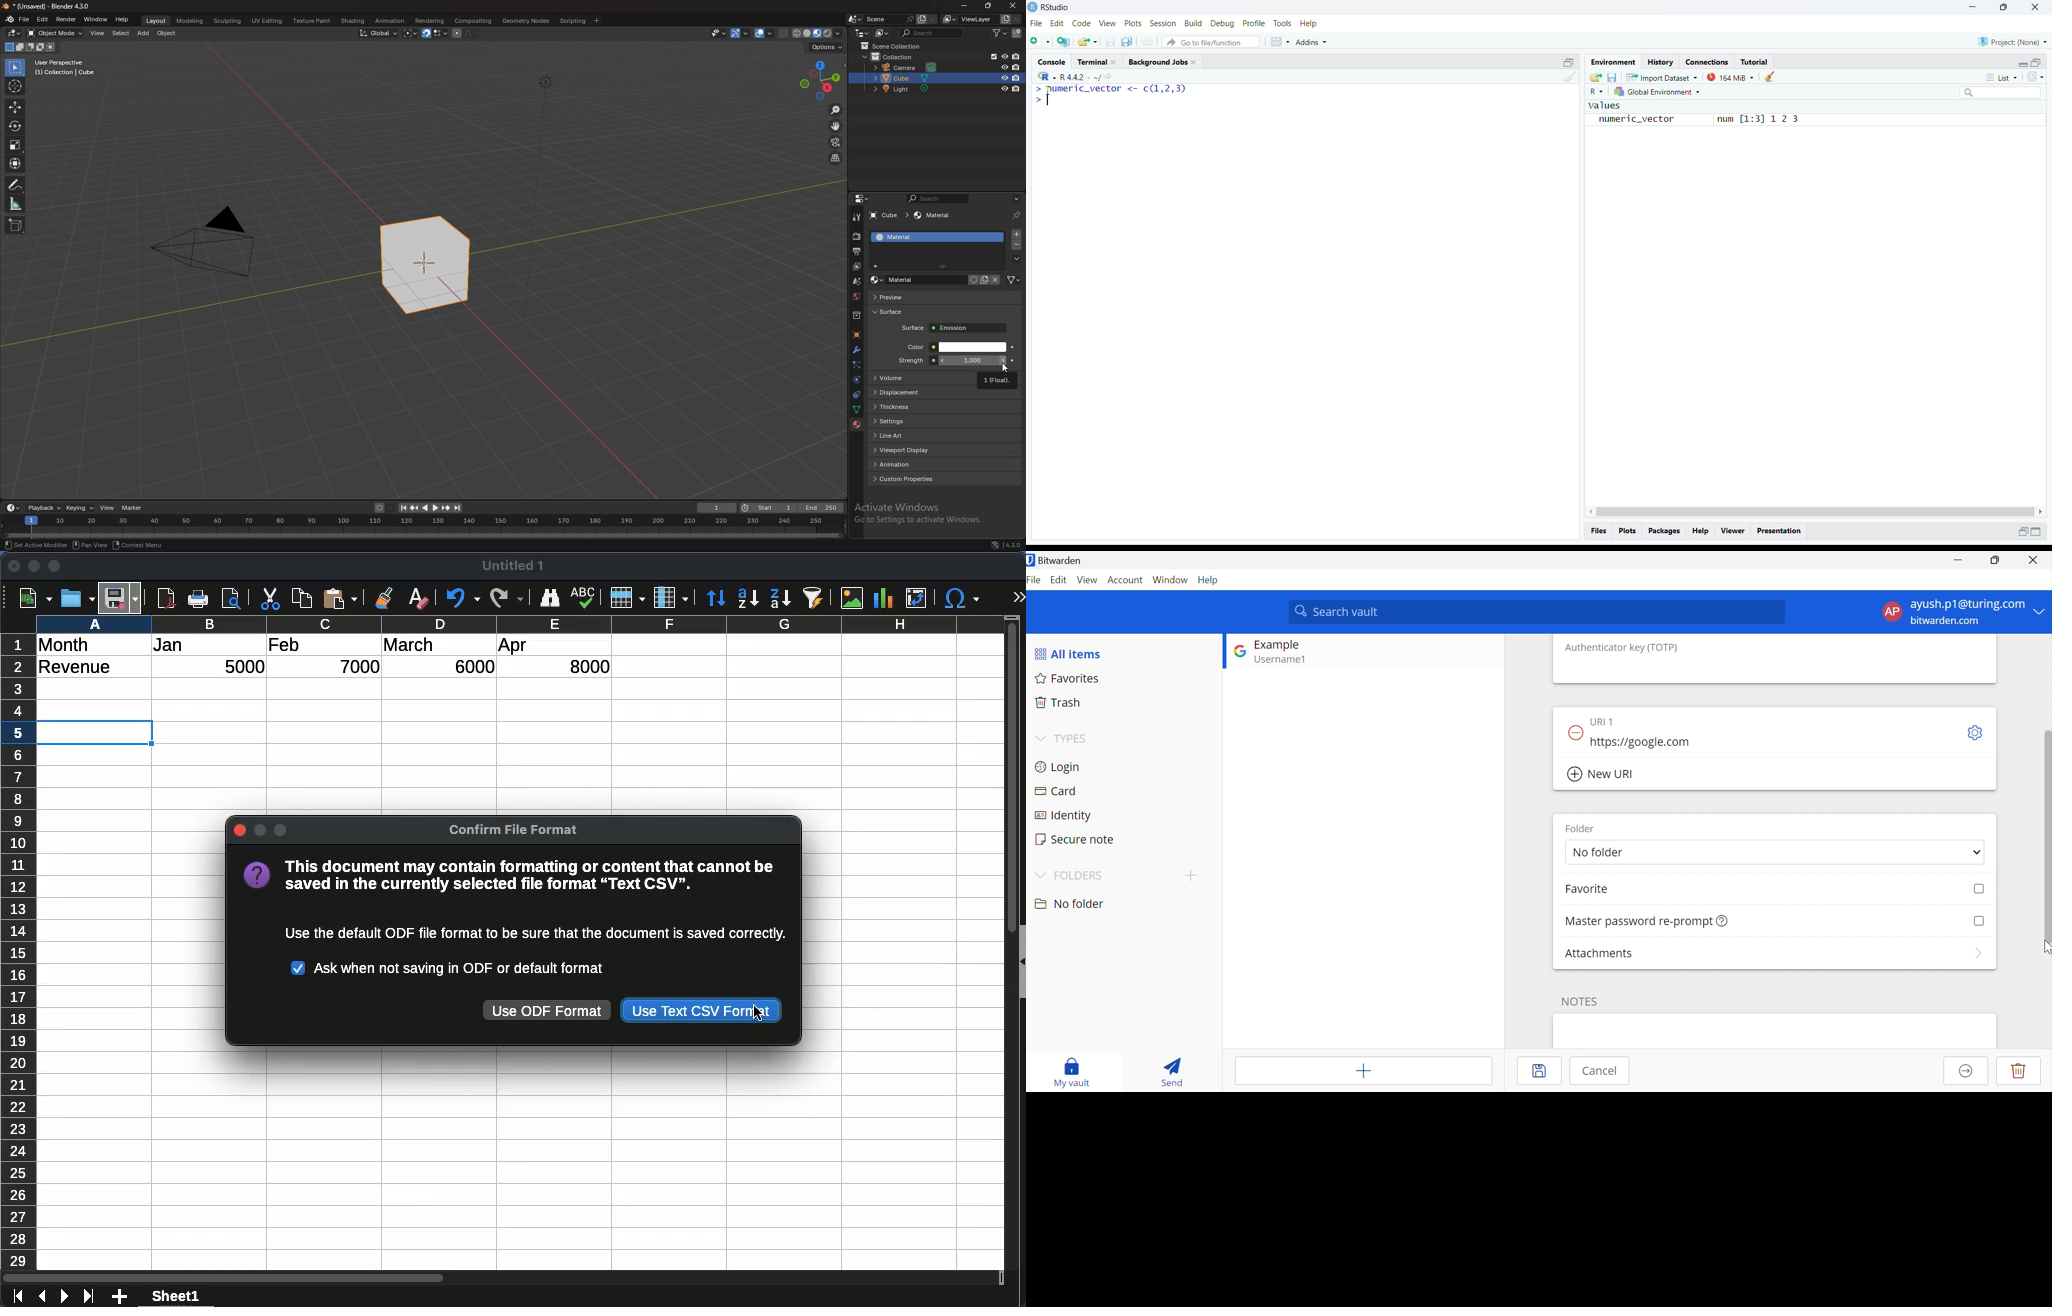  I want to click on SCROLLBAR, so click(2046, 824).